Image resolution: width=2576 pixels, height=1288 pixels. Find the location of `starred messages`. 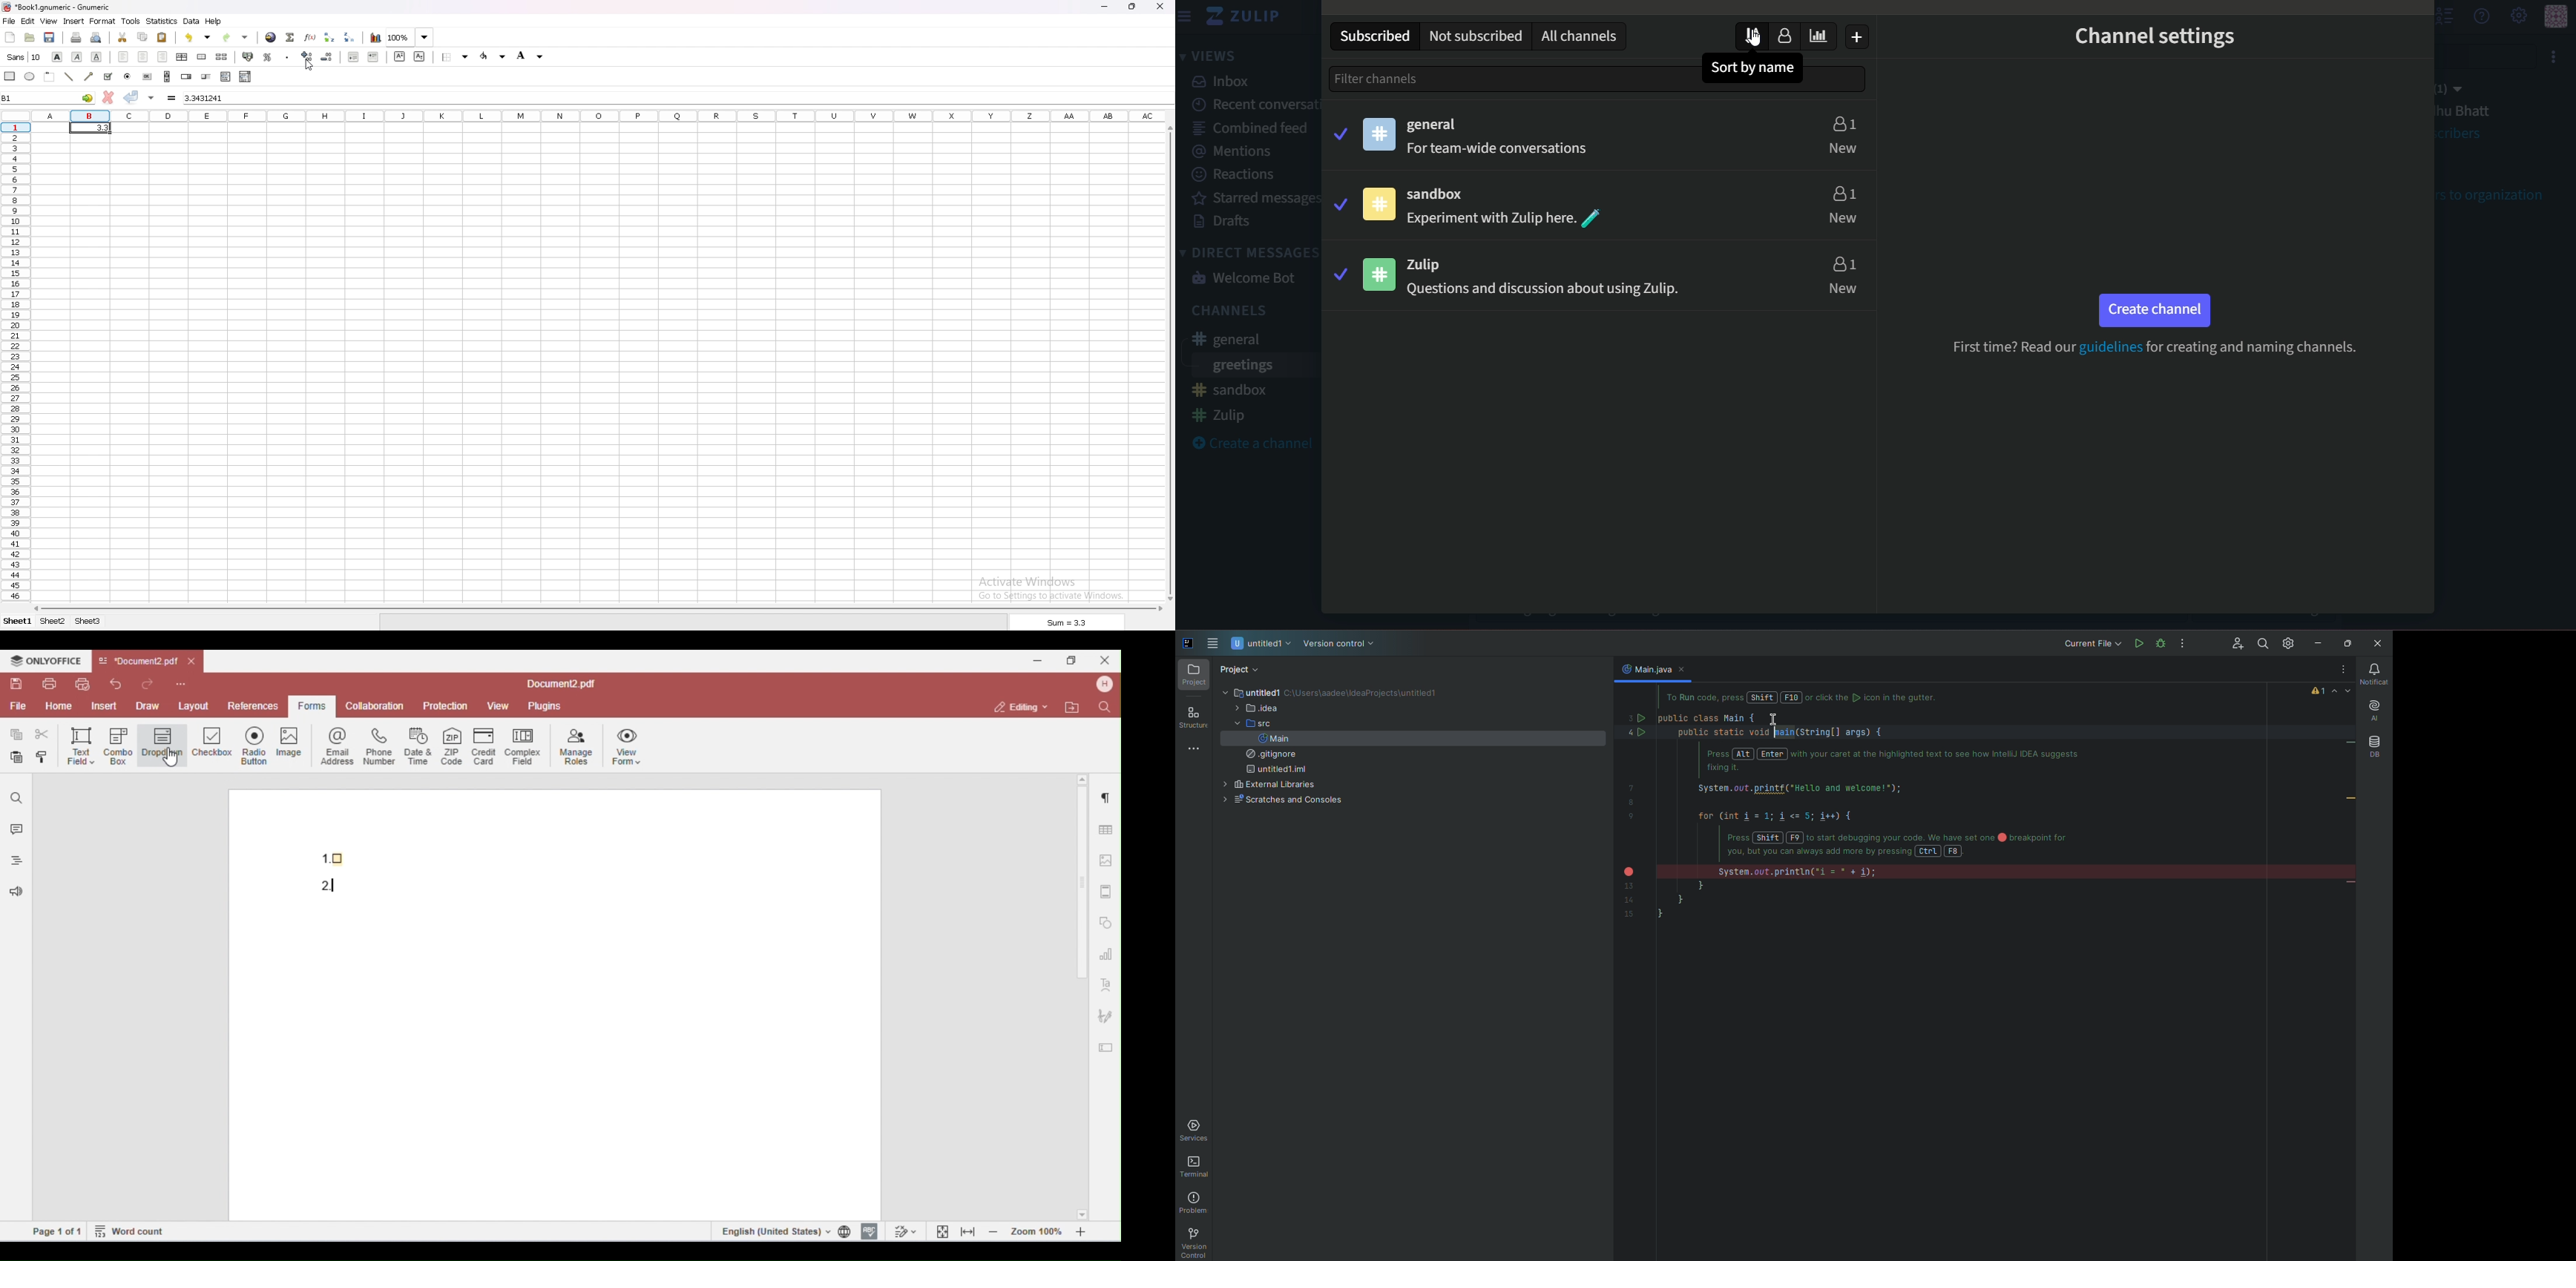

starred messages is located at coordinates (1255, 198).